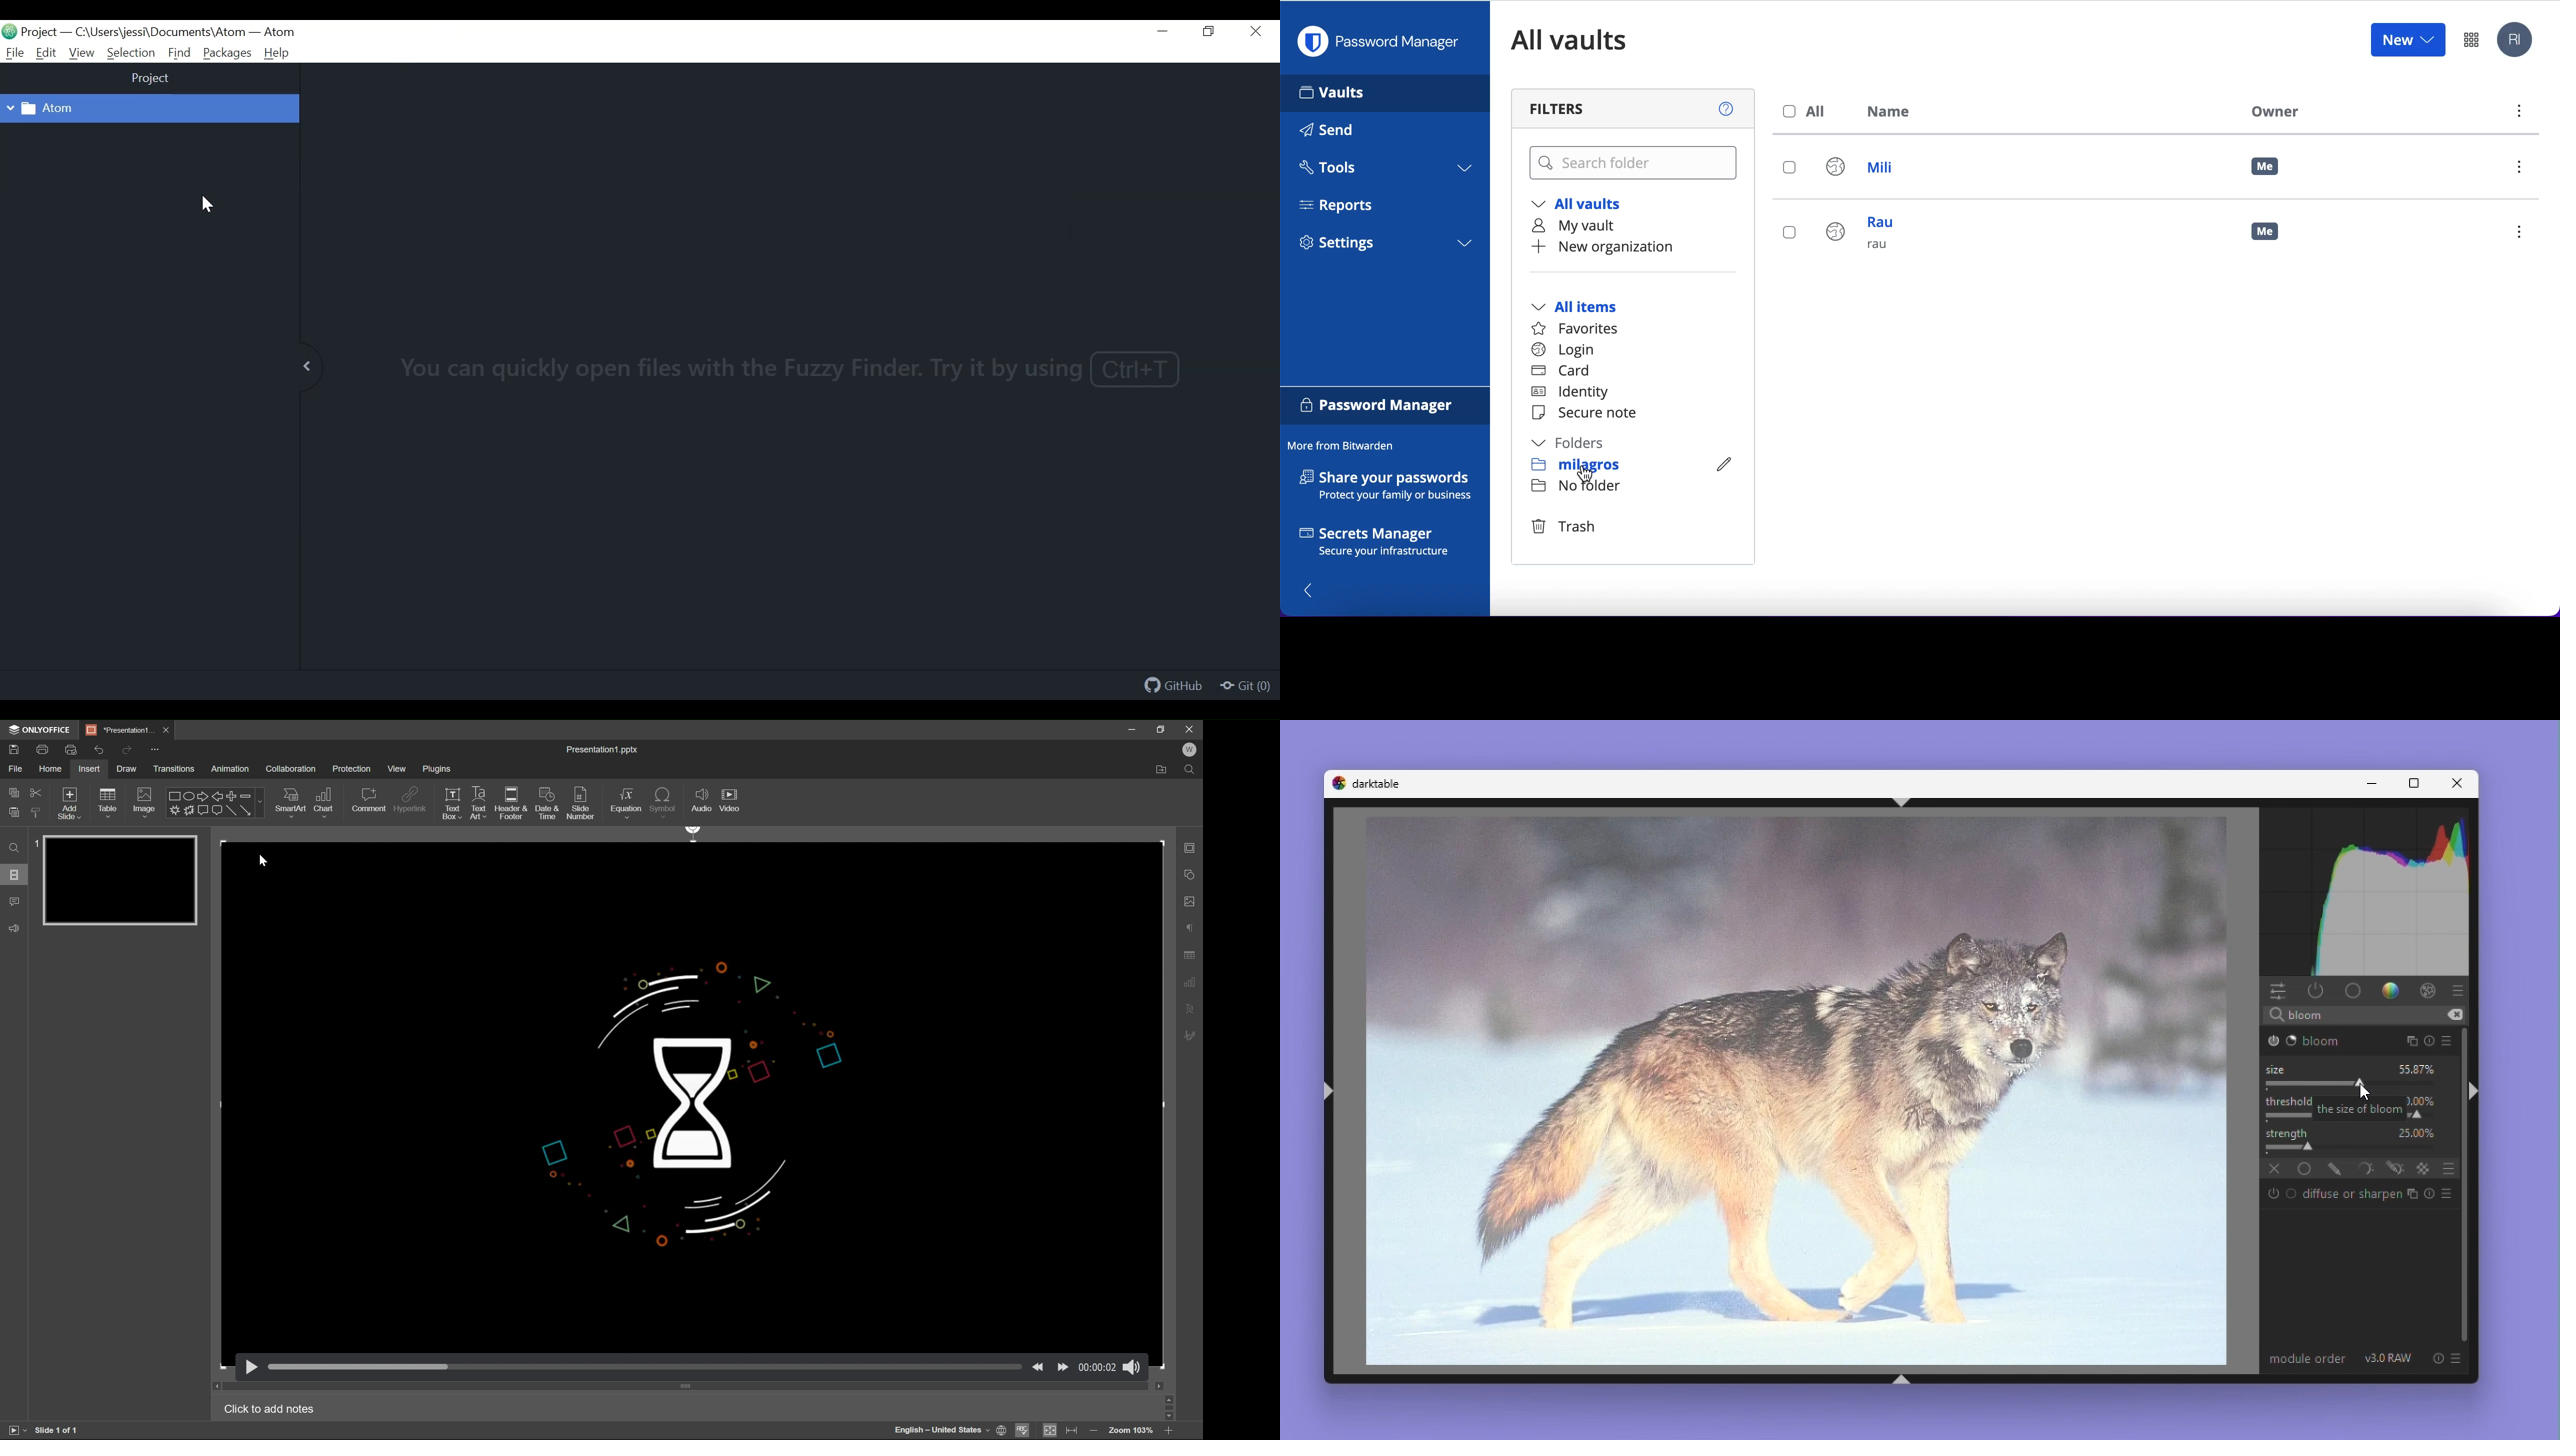  What do you see at coordinates (1562, 372) in the screenshot?
I see `card` at bounding box center [1562, 372].